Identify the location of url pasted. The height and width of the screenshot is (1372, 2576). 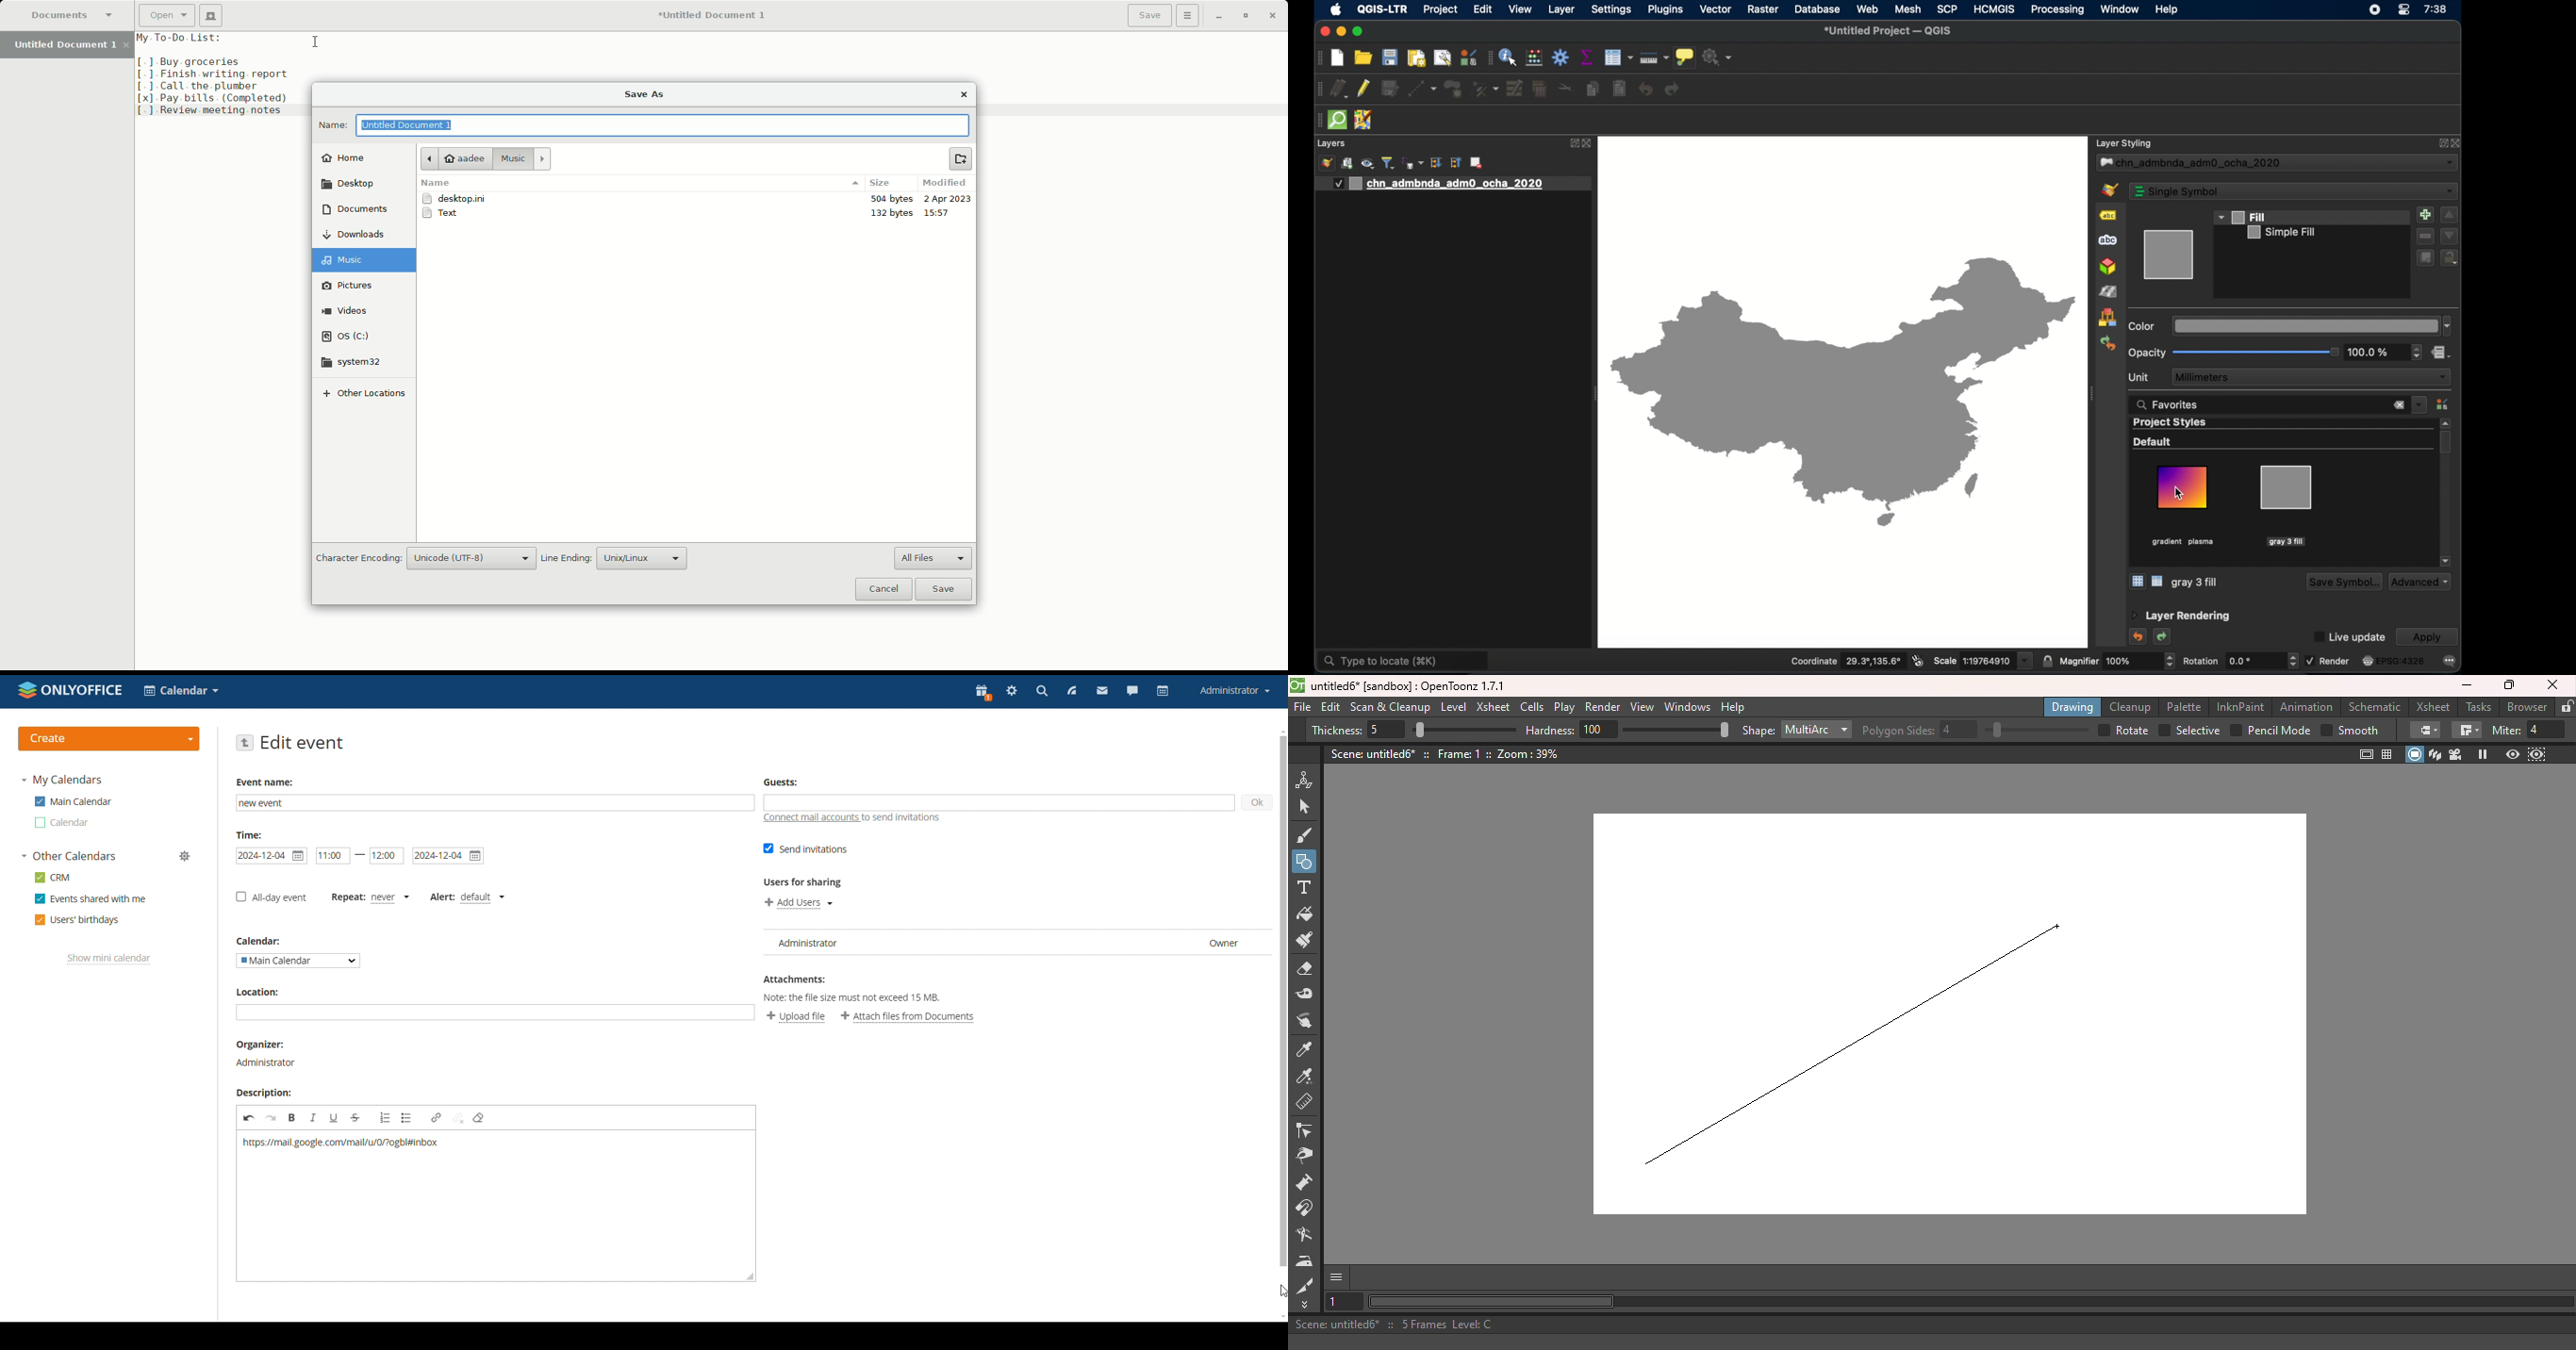
(339, 1145).